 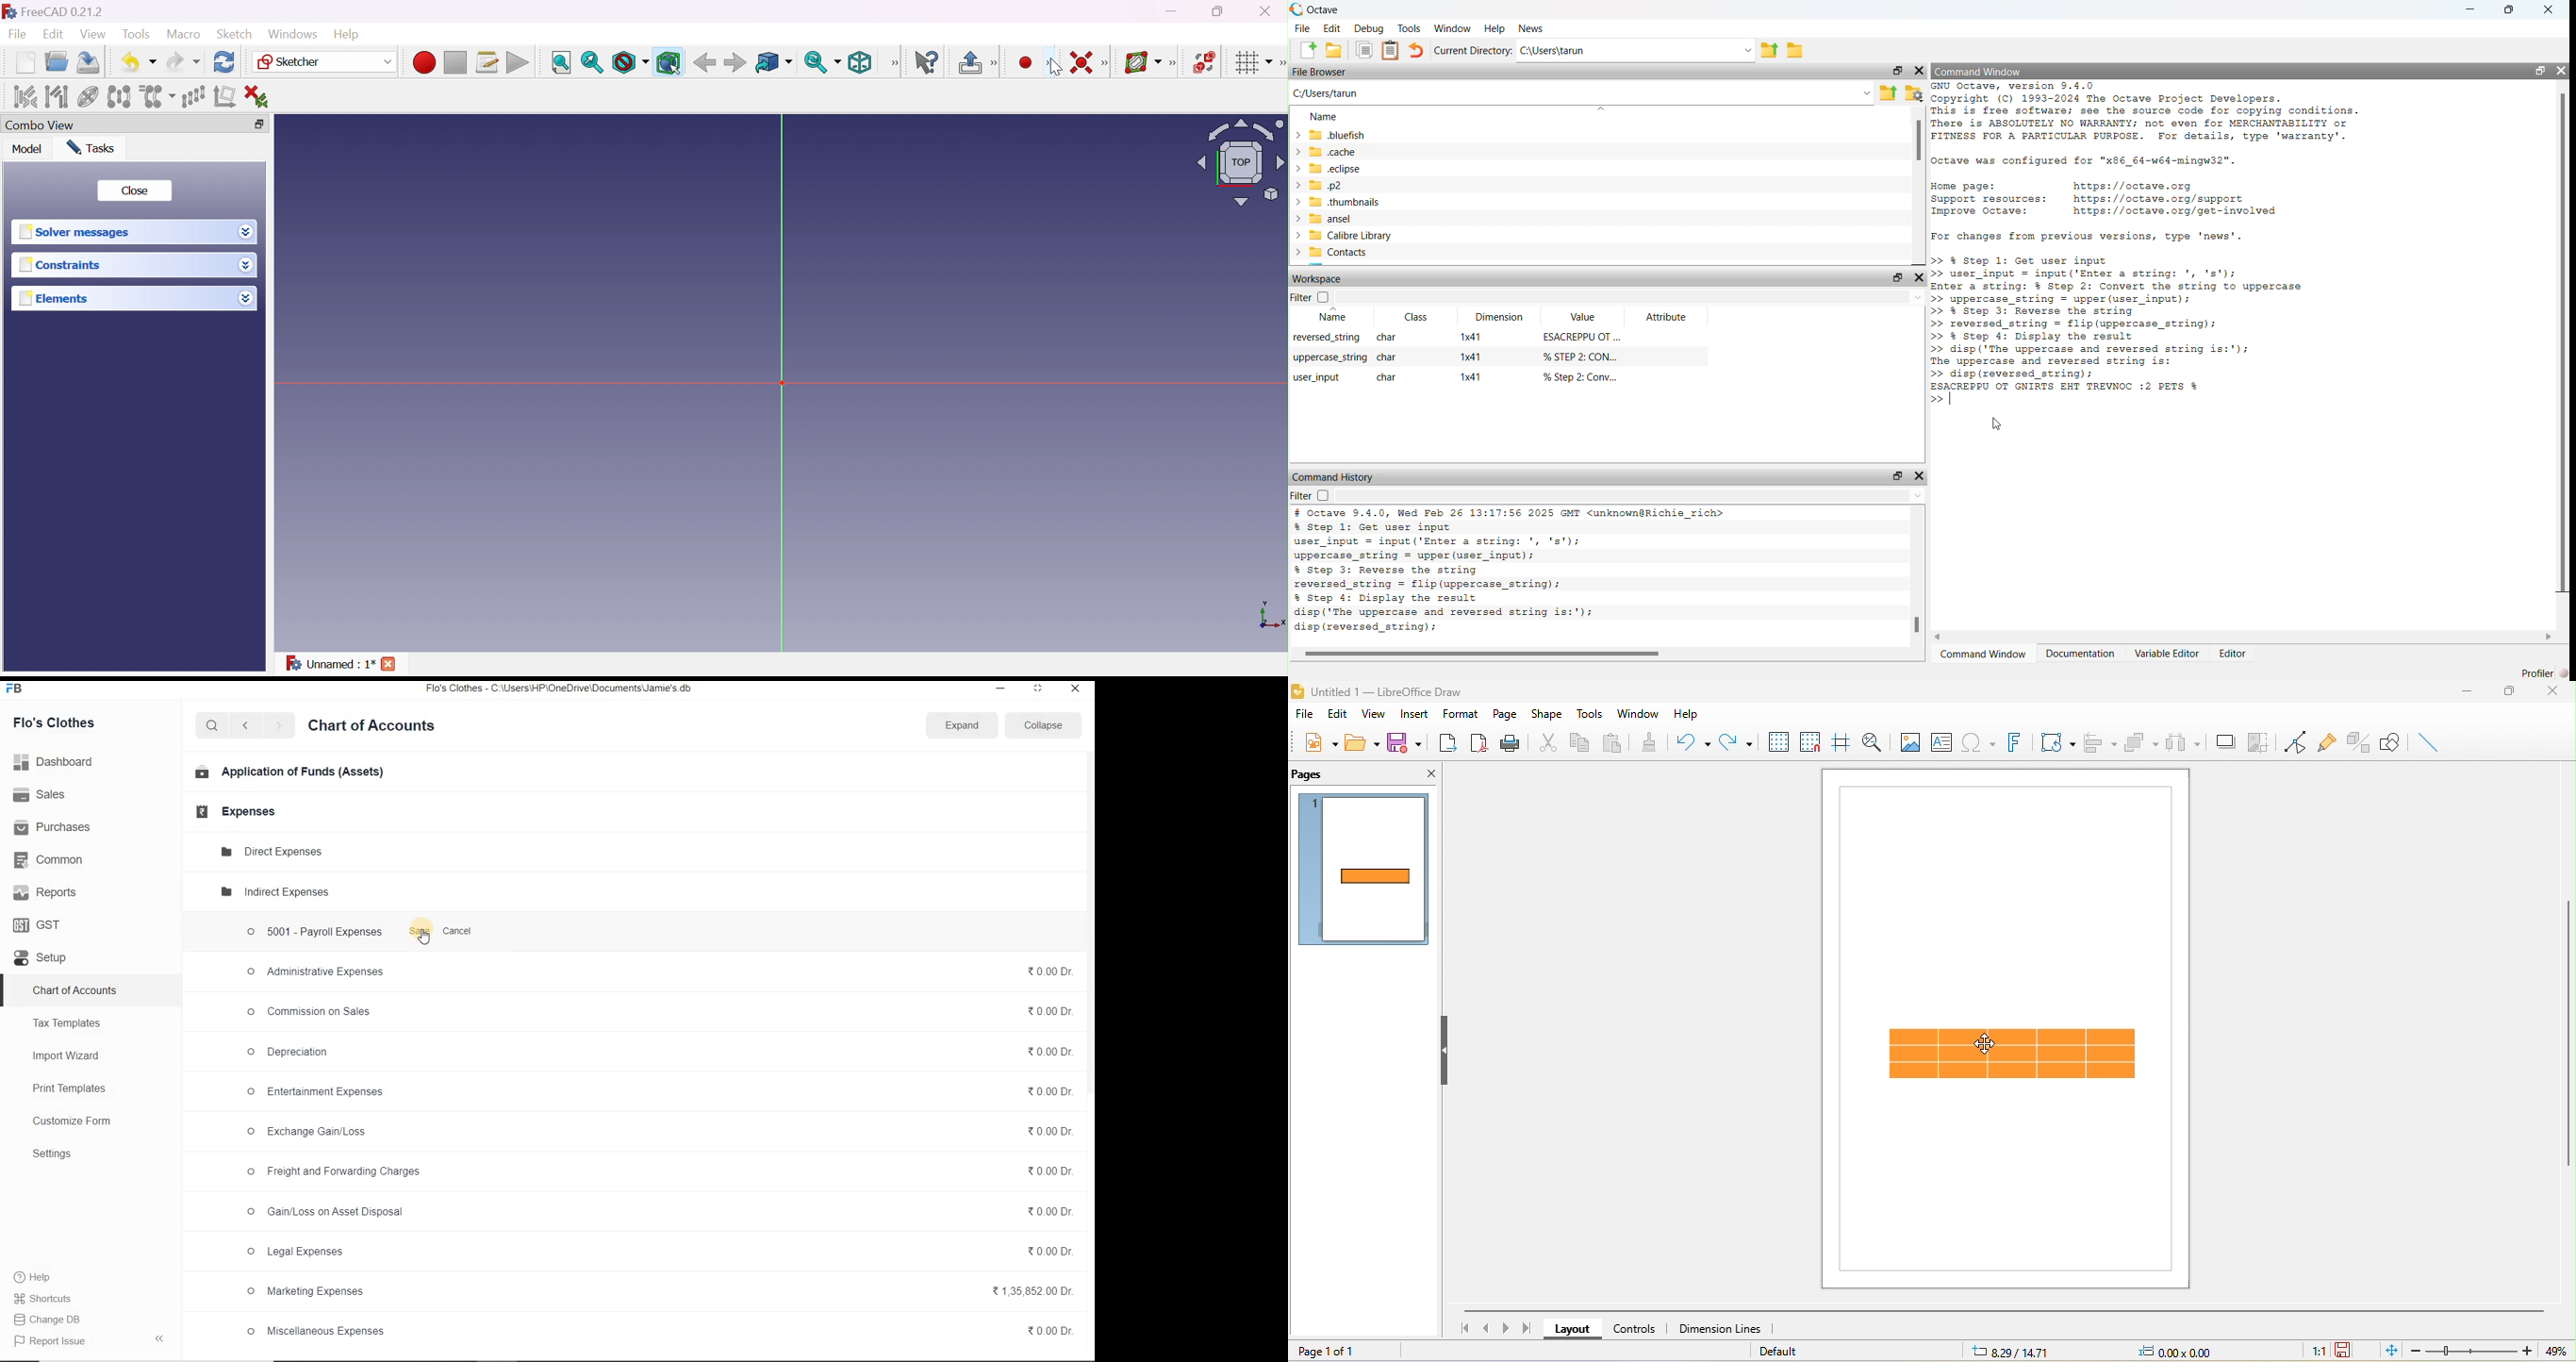 What do you see at coordinates (1037, 691) in the screenshot?
I see `restore down` at bounding box center [1037, 691].